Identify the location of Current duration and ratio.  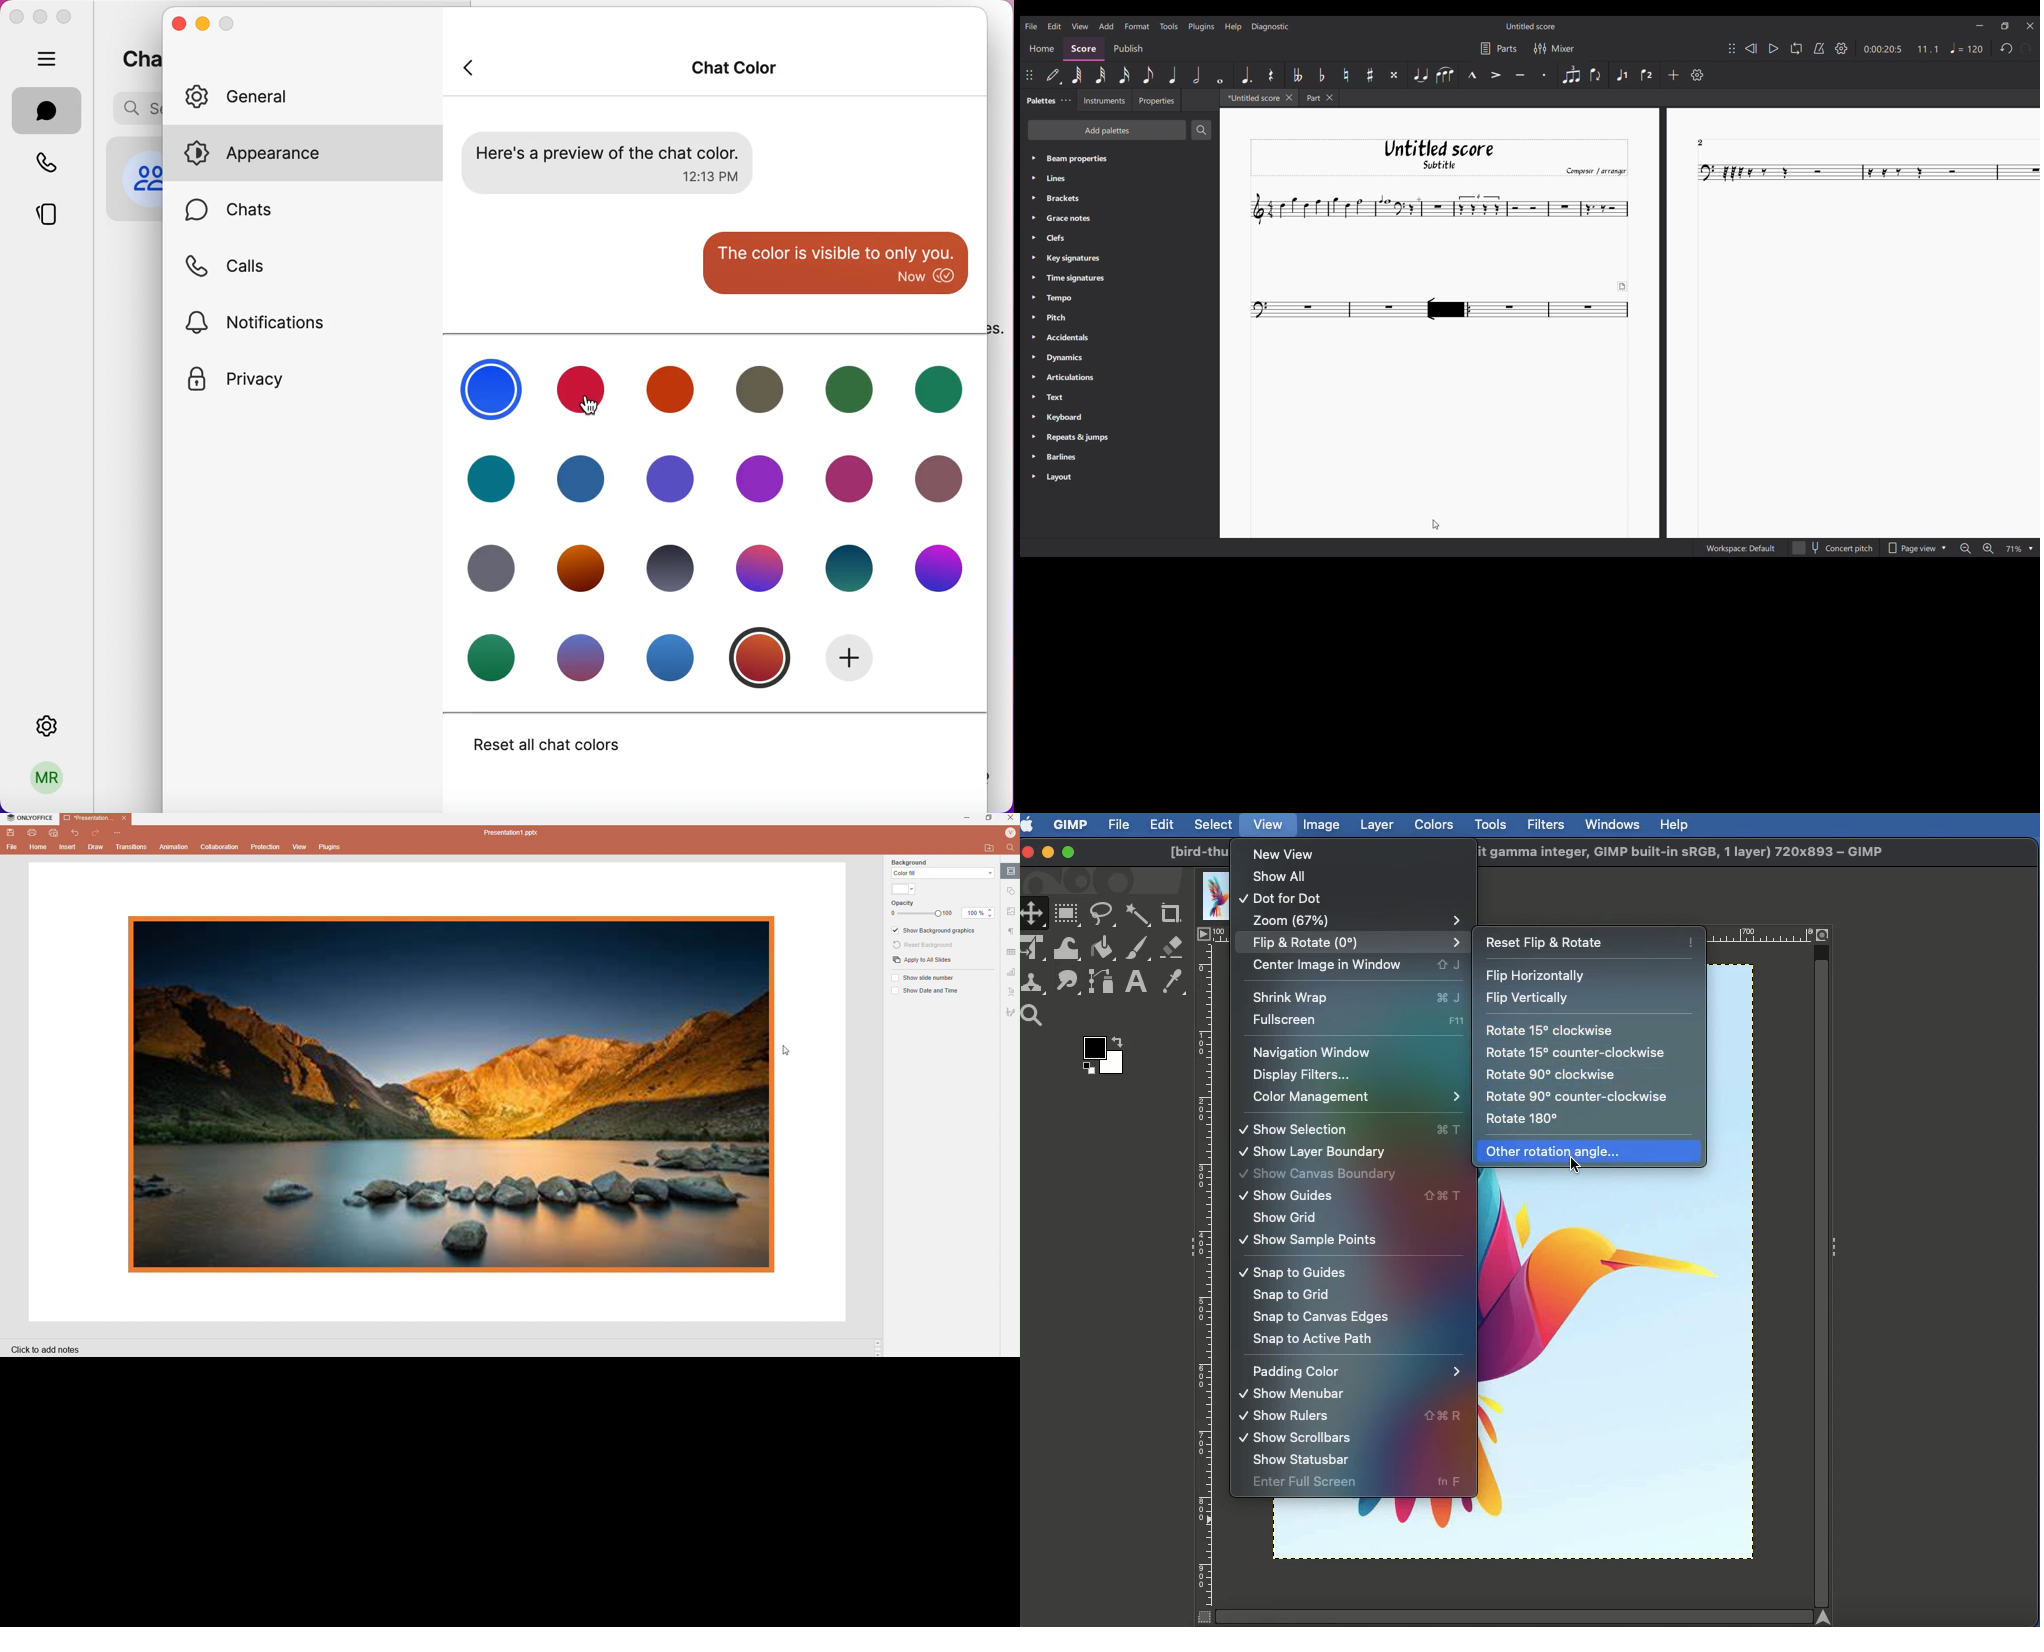
(1901, 49).